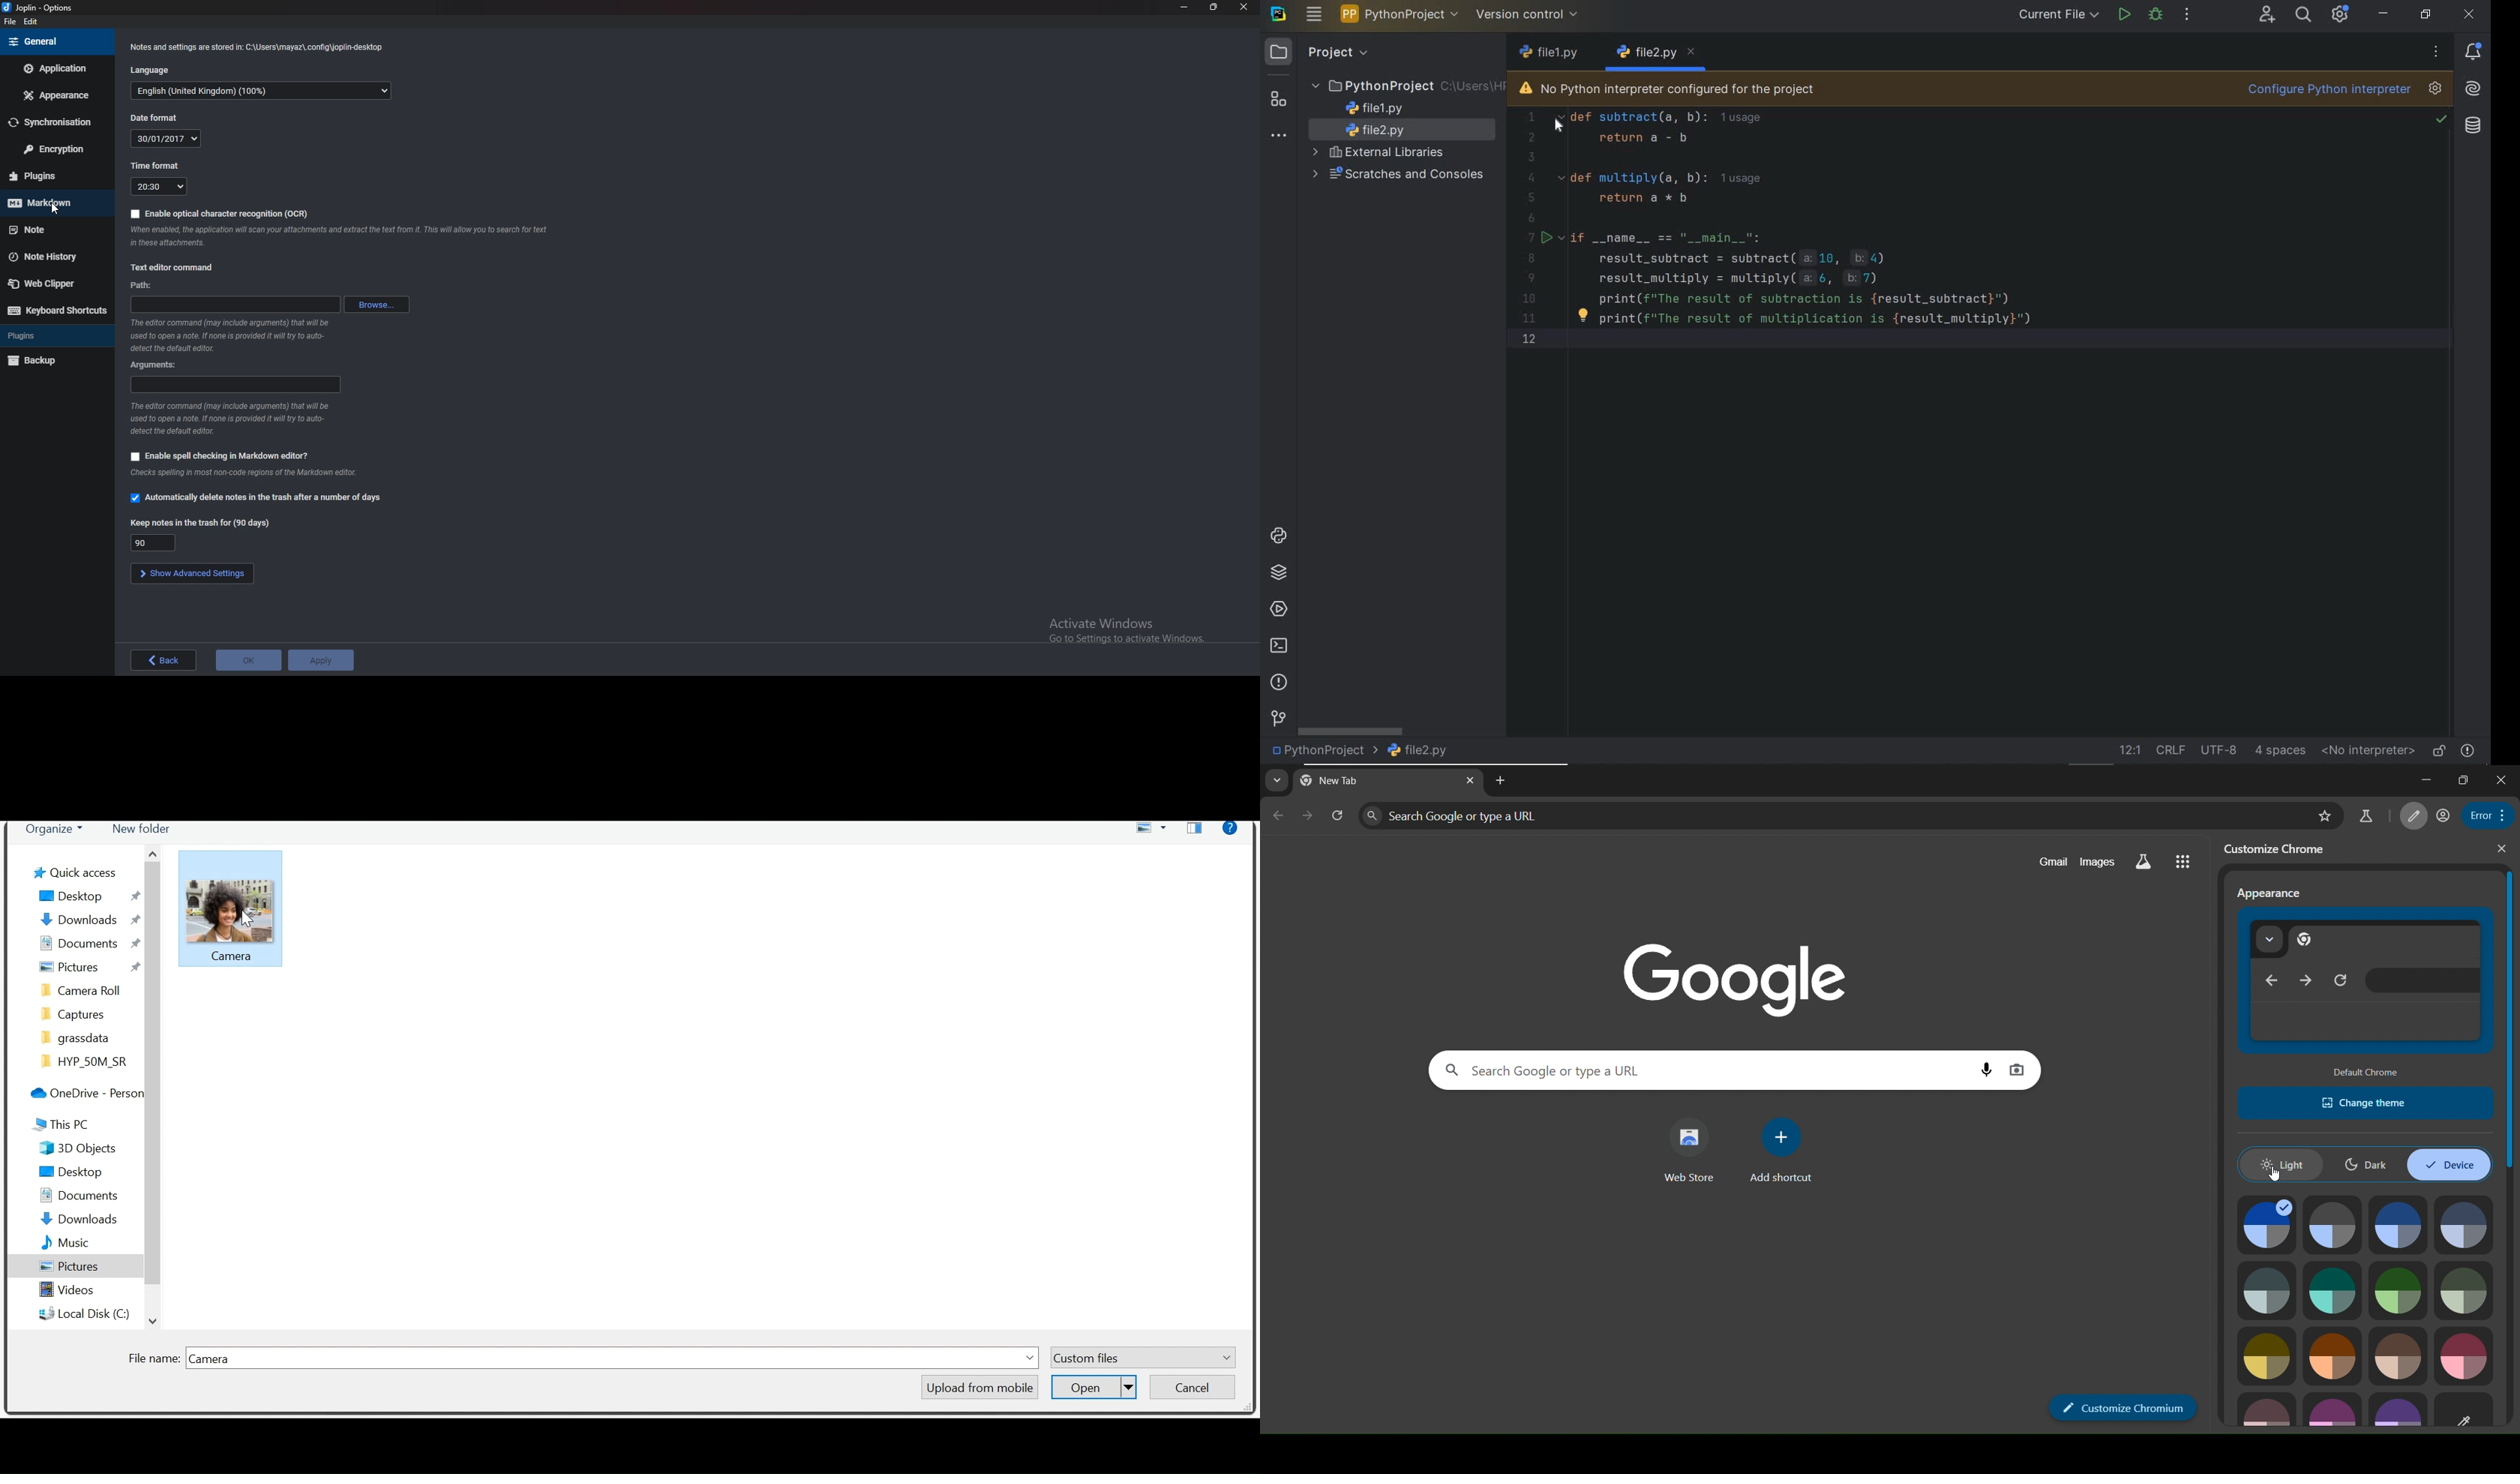 Image resolution: width=2520 pixels, height=1484 pixels. What do you see at coordinates (1212, 7) in the screenshot?
I see `resize` at bounding box center [1212, 7].